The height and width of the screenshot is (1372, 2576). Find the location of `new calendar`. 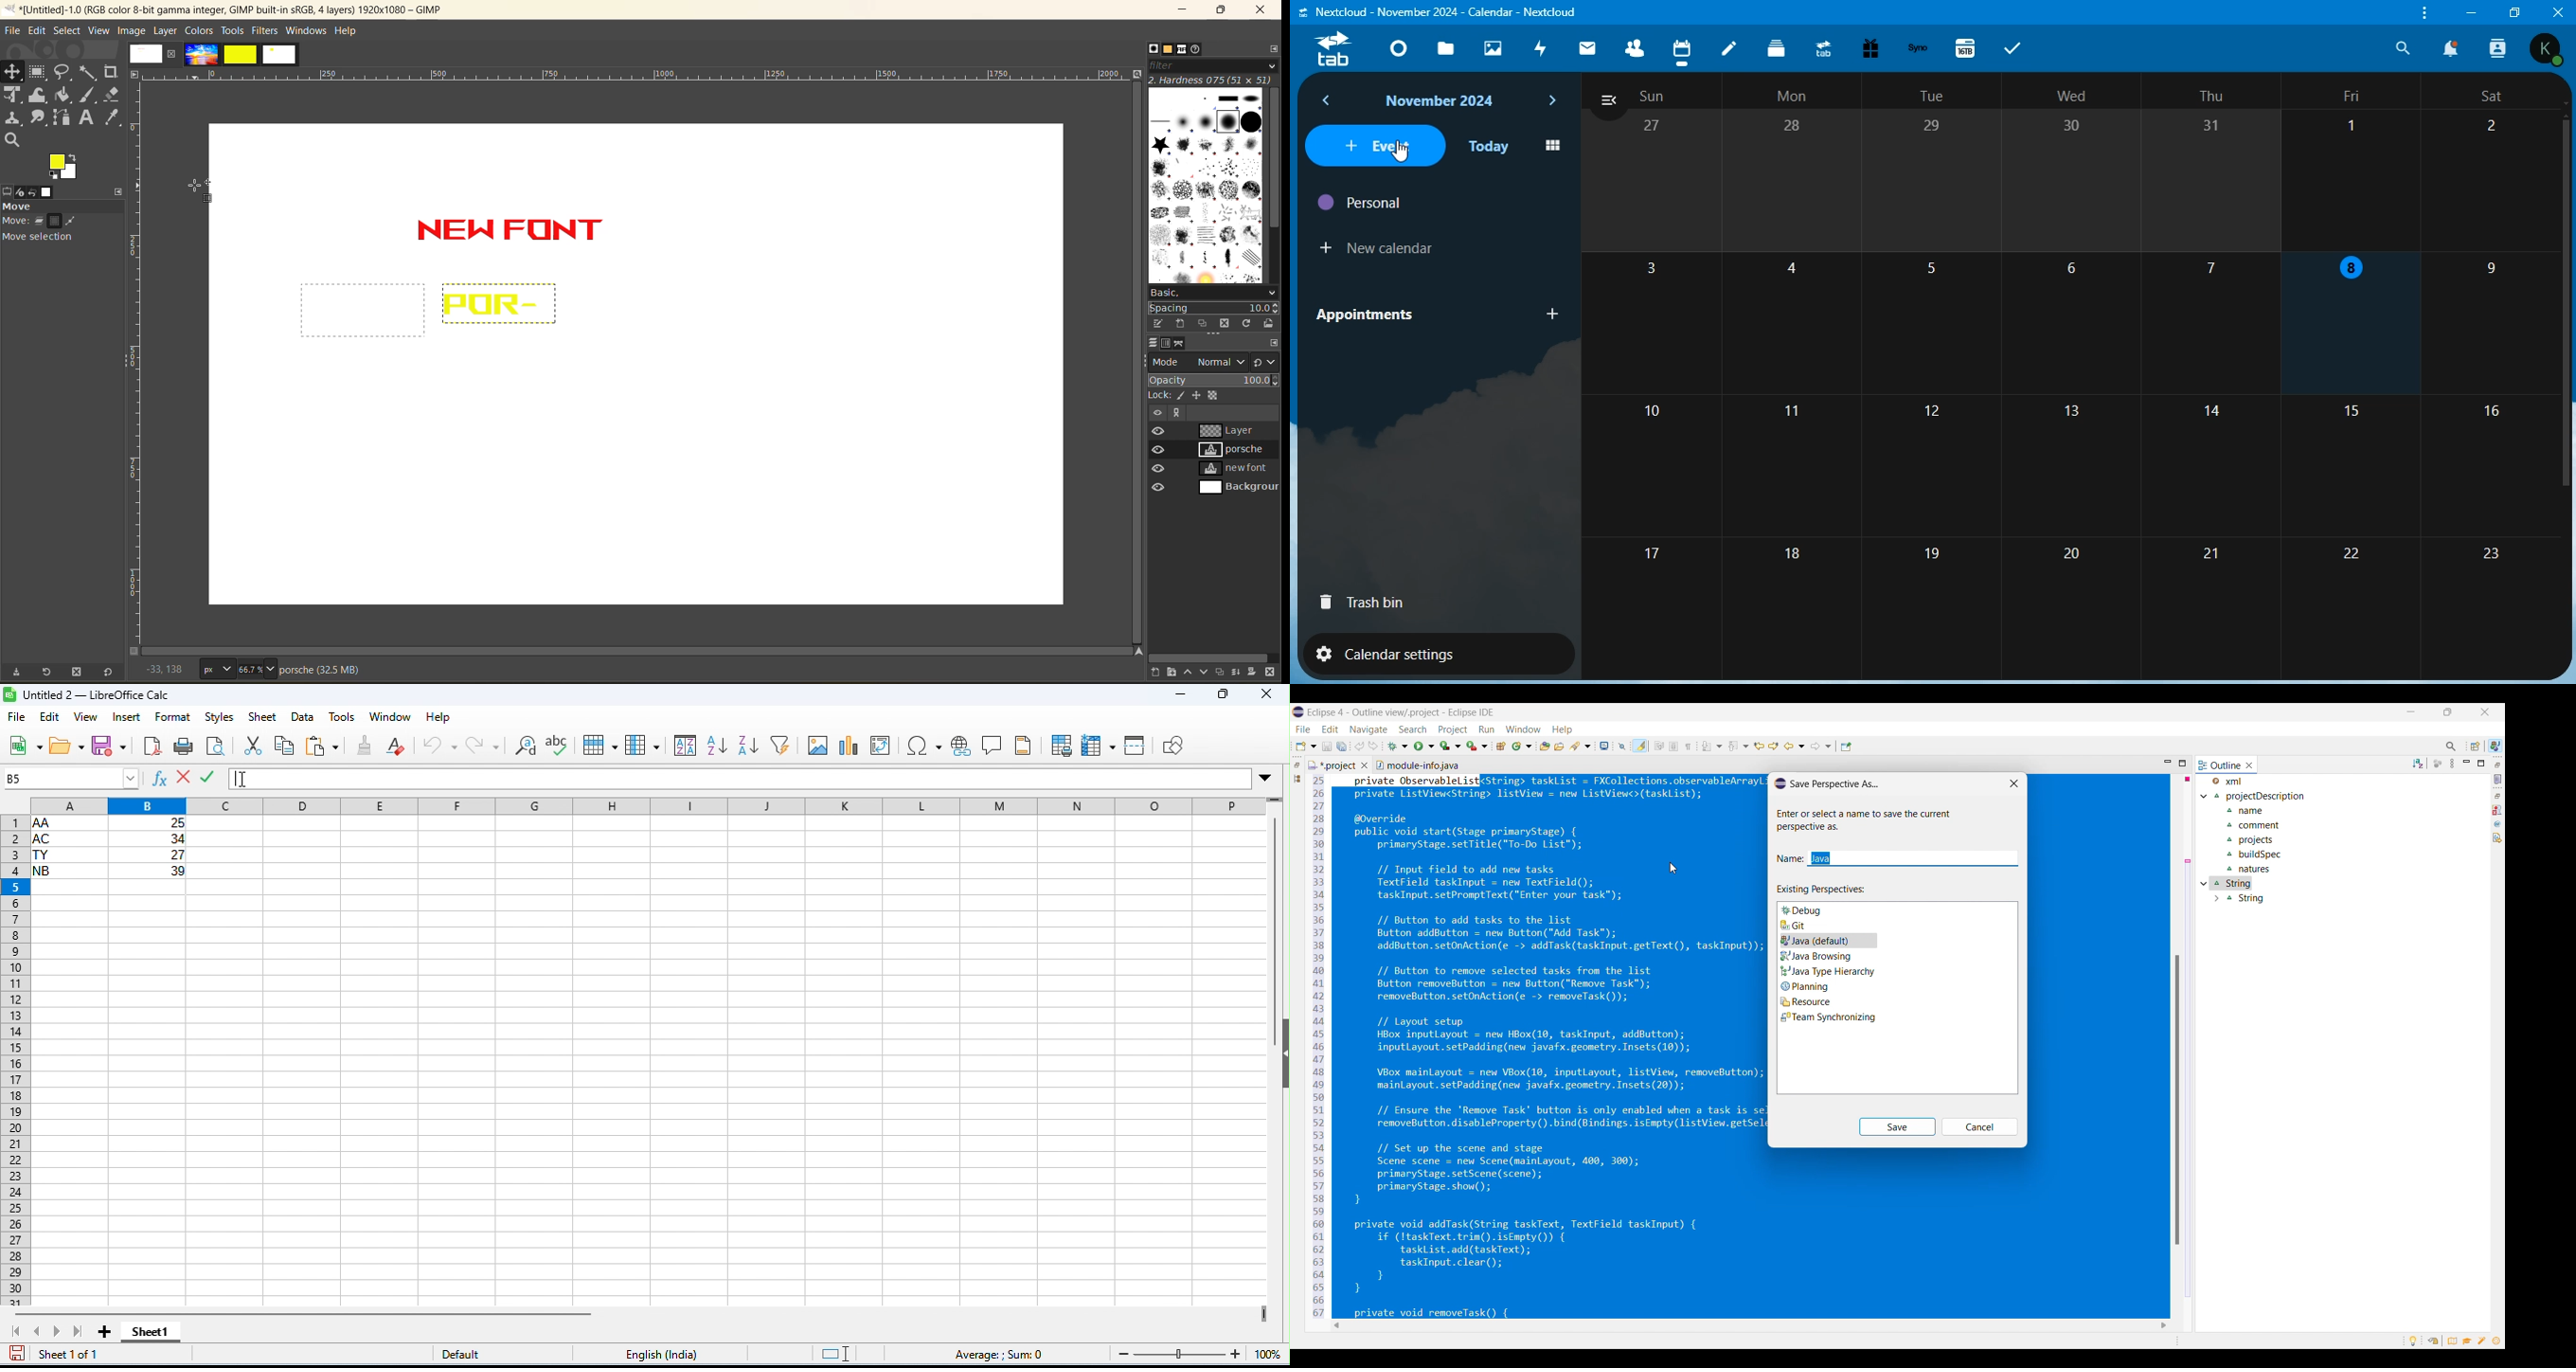

new calendar is located at coordinates (1378, 248).